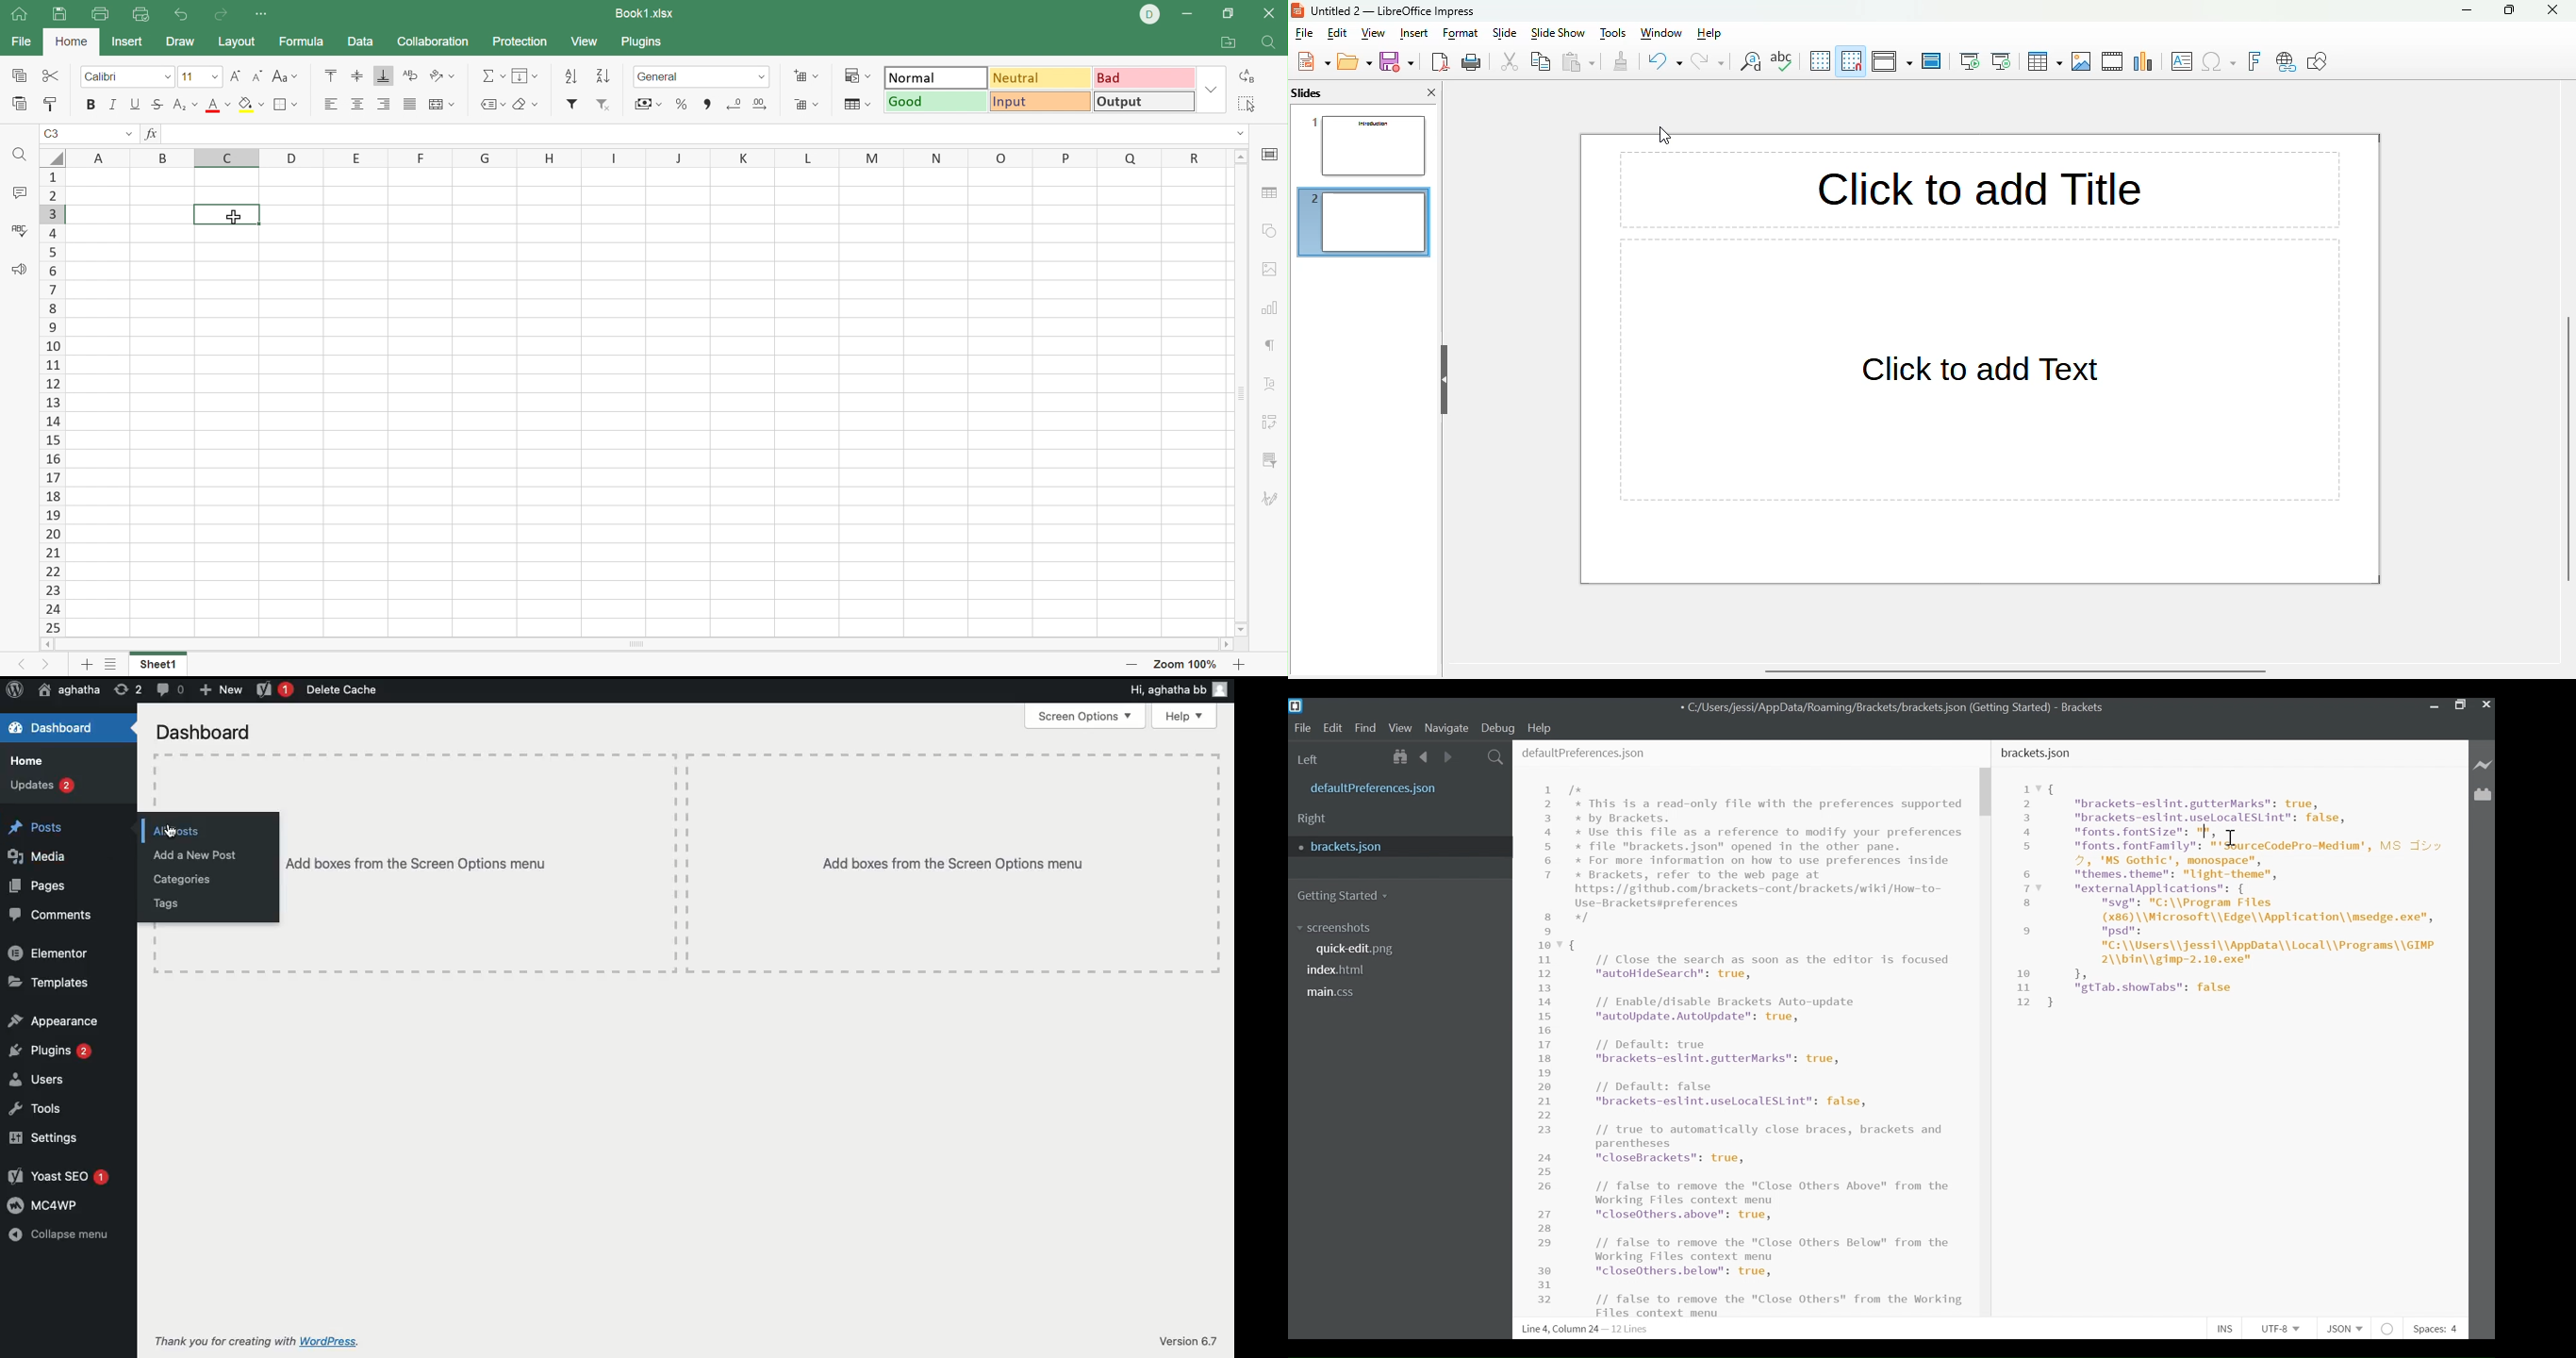  I want to click on Normal, so click(935, 77).